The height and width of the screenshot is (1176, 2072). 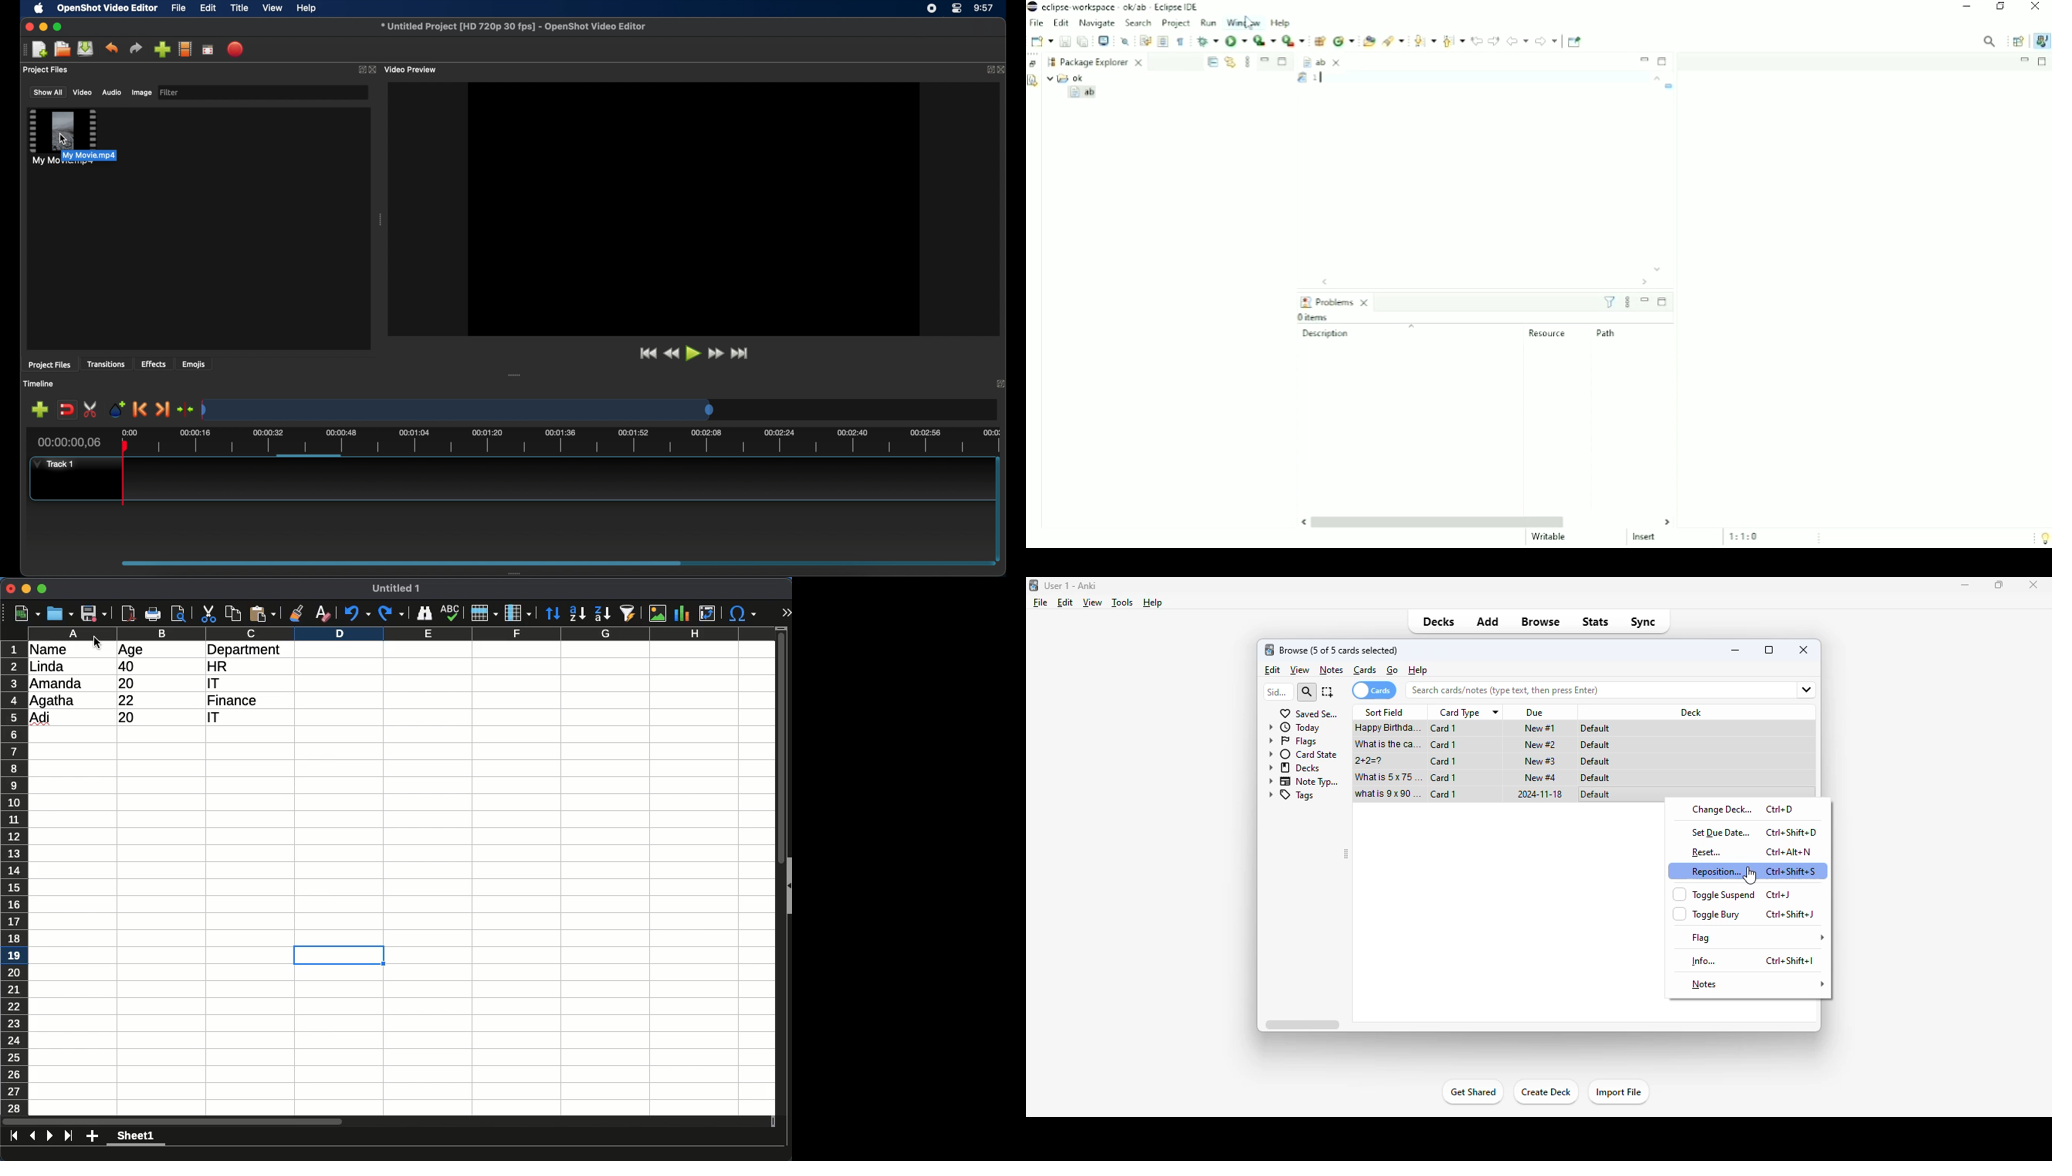 I want to click on happy birthday song!!!.mp3, so click(x=1389, y=729).